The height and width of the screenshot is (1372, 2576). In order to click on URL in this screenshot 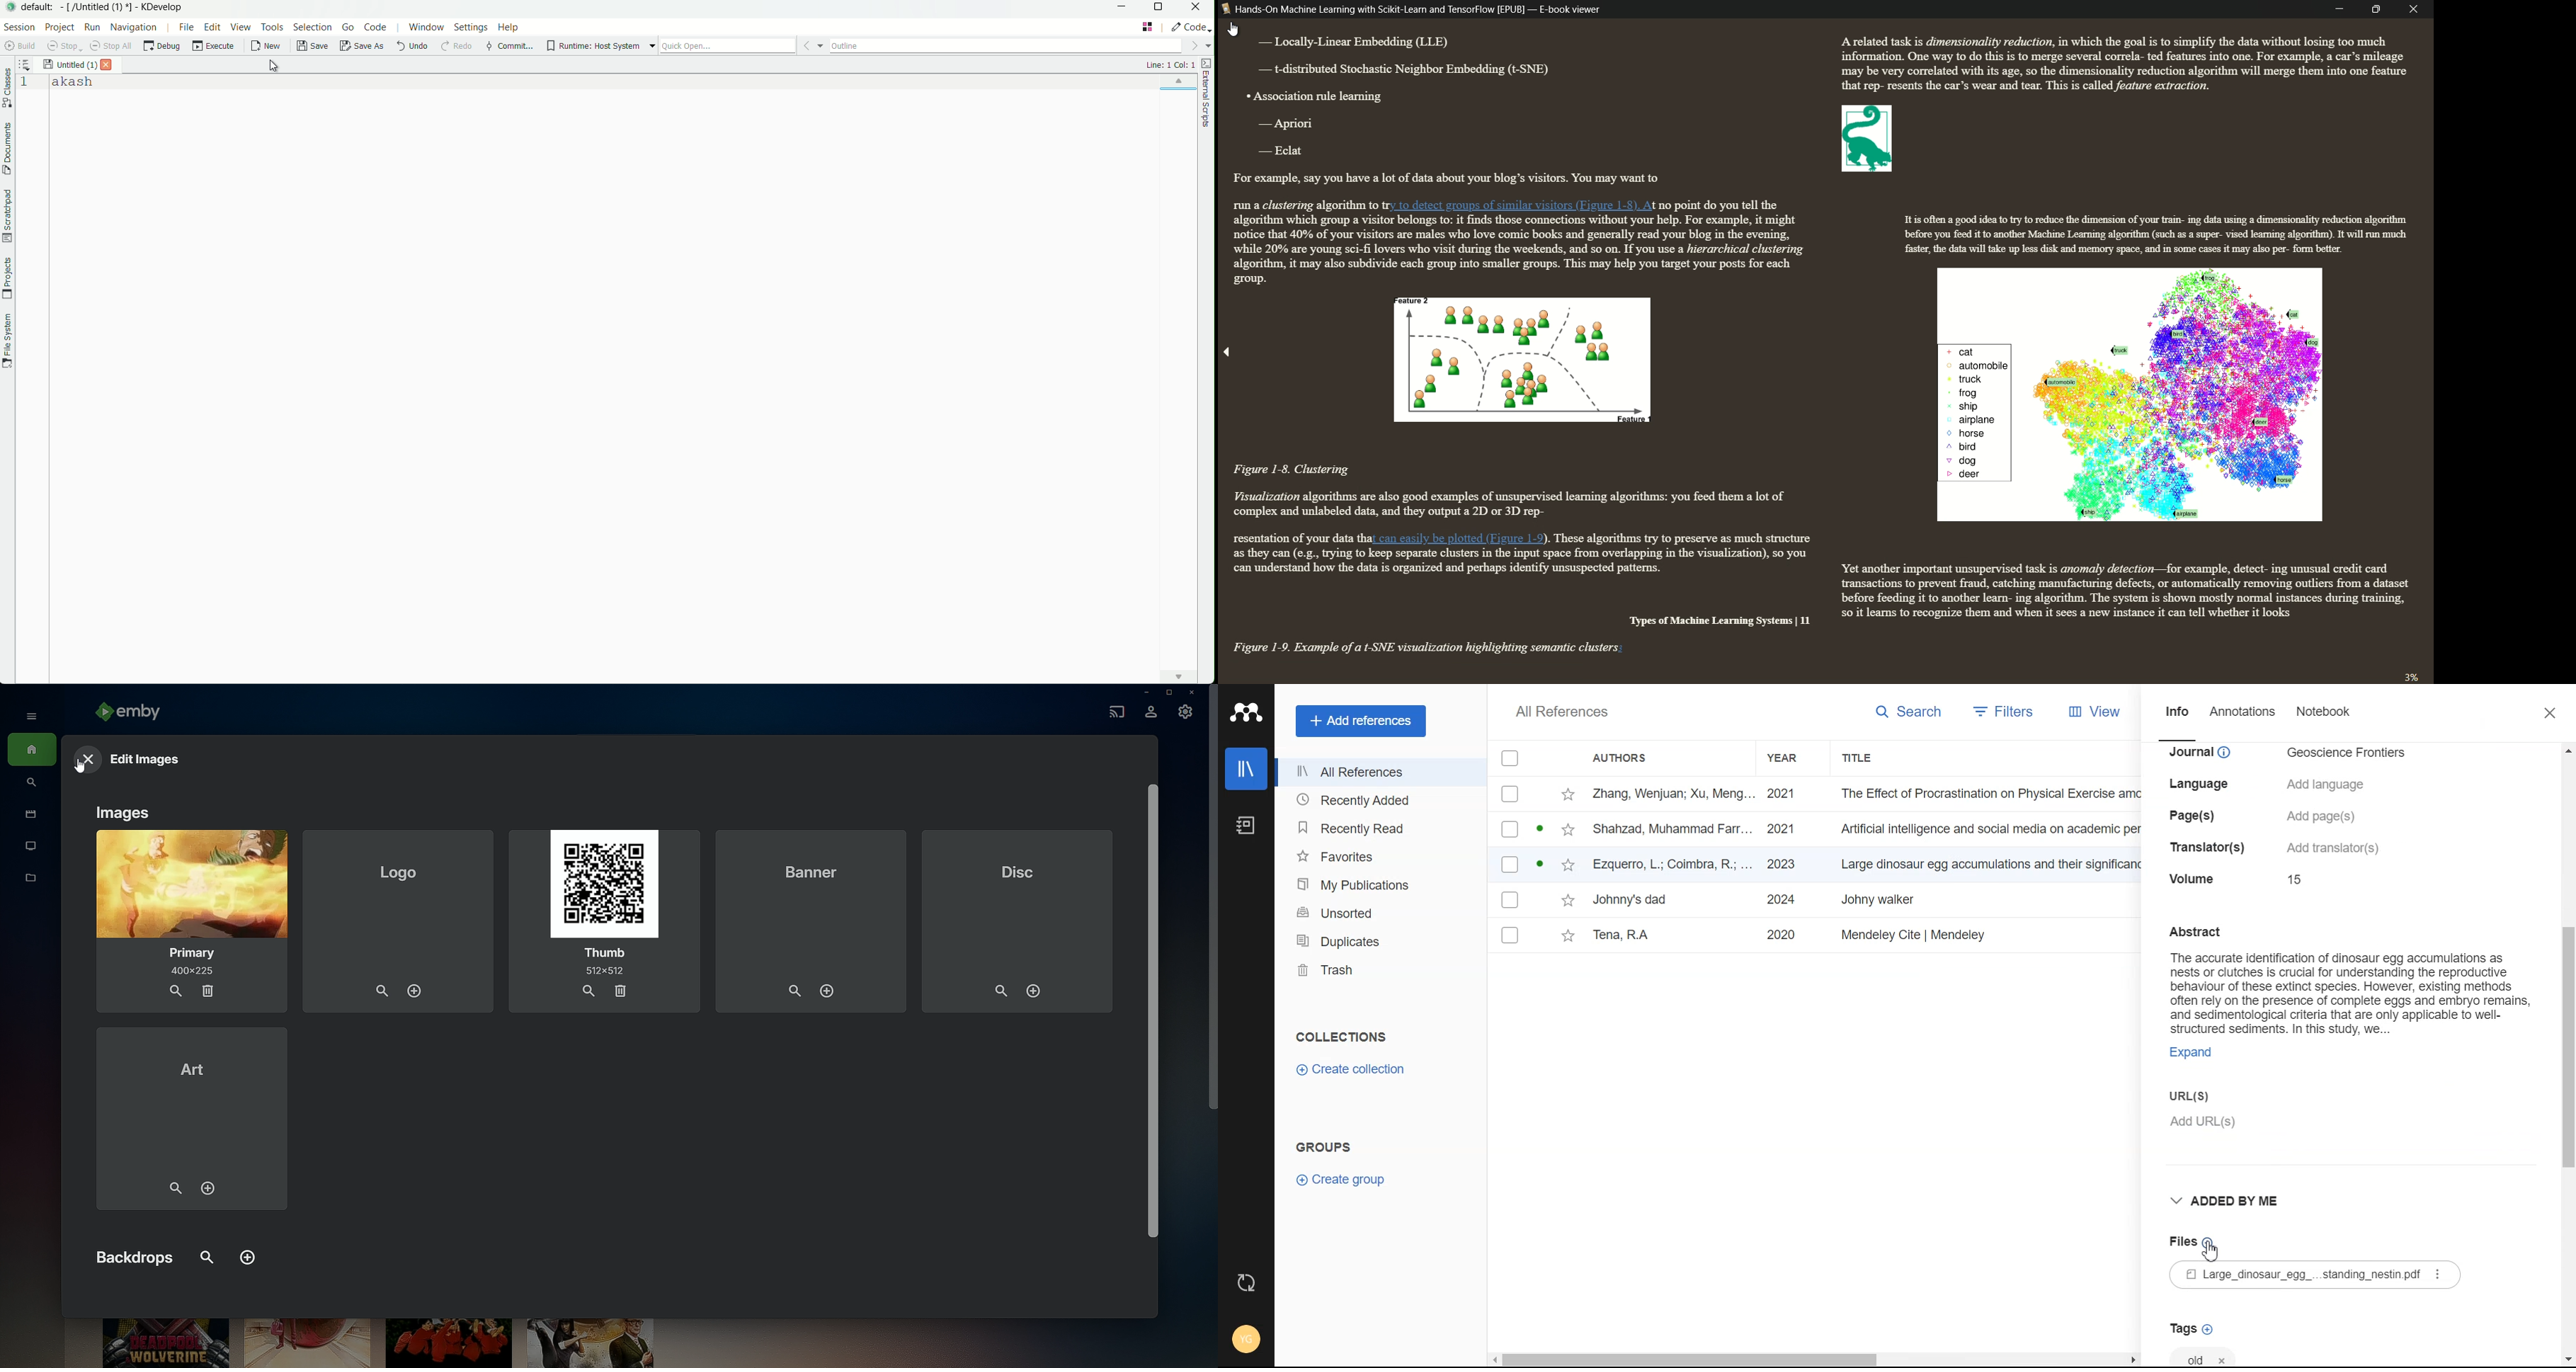, I will do `click(2188, 1096)`.